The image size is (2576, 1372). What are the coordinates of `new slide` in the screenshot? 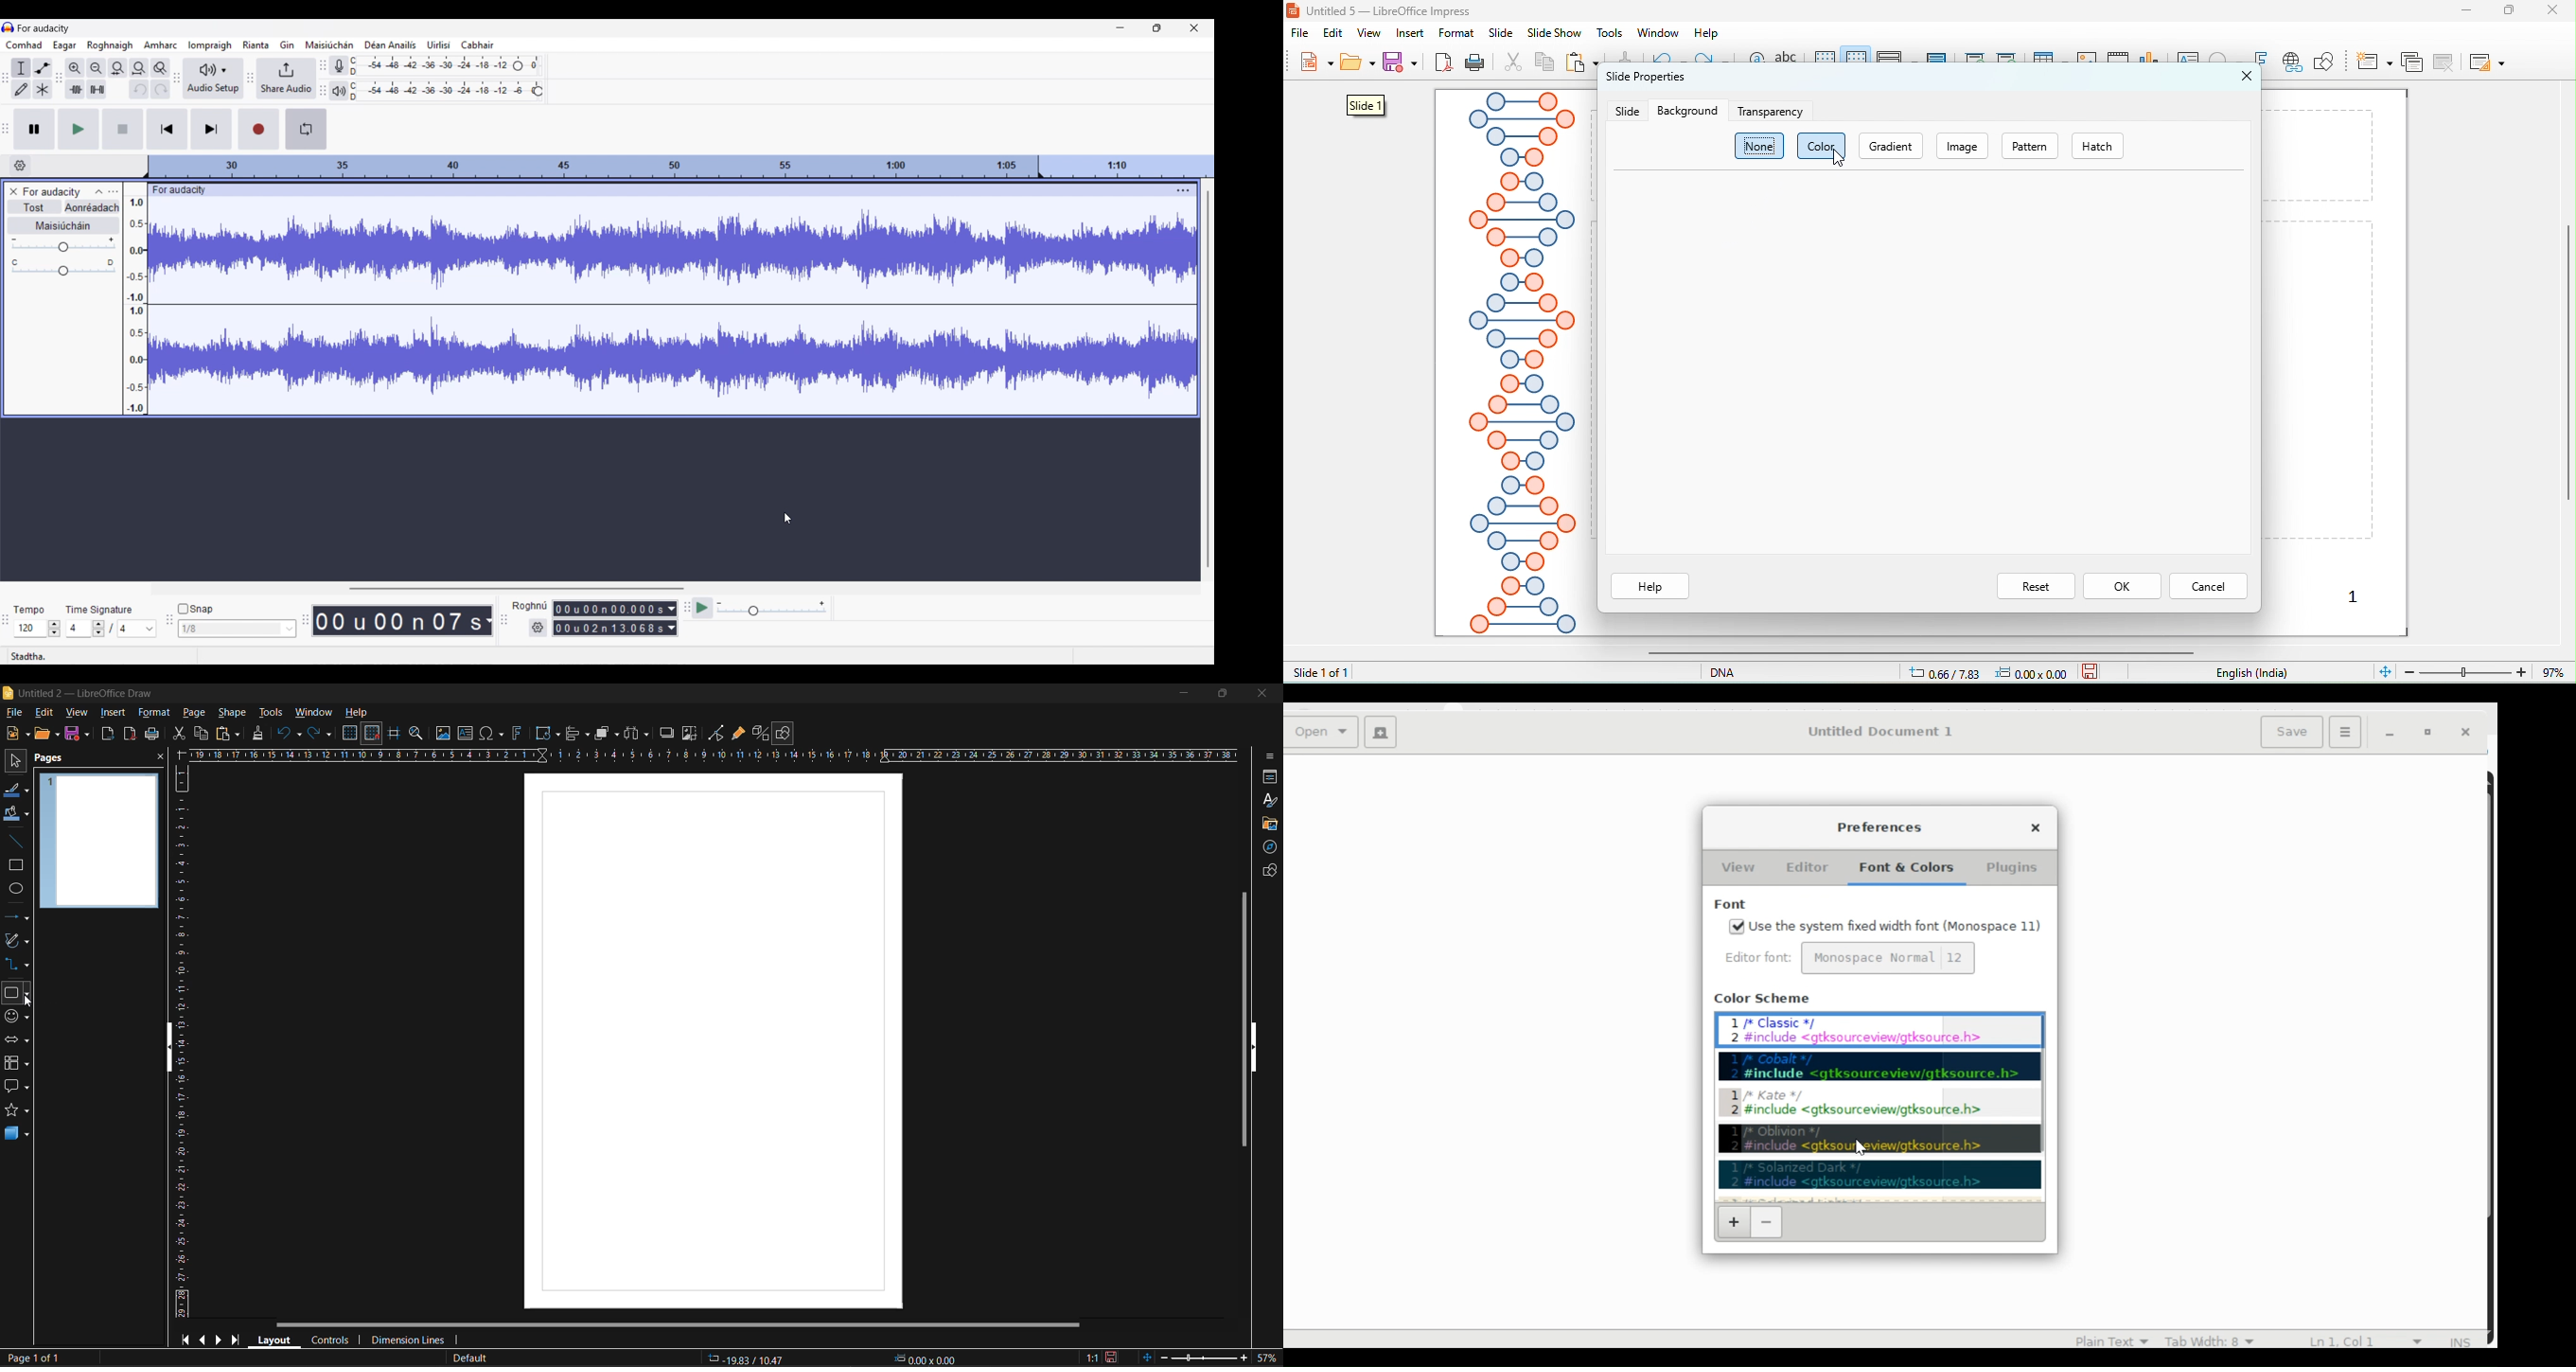 It's located at (2374, 61).